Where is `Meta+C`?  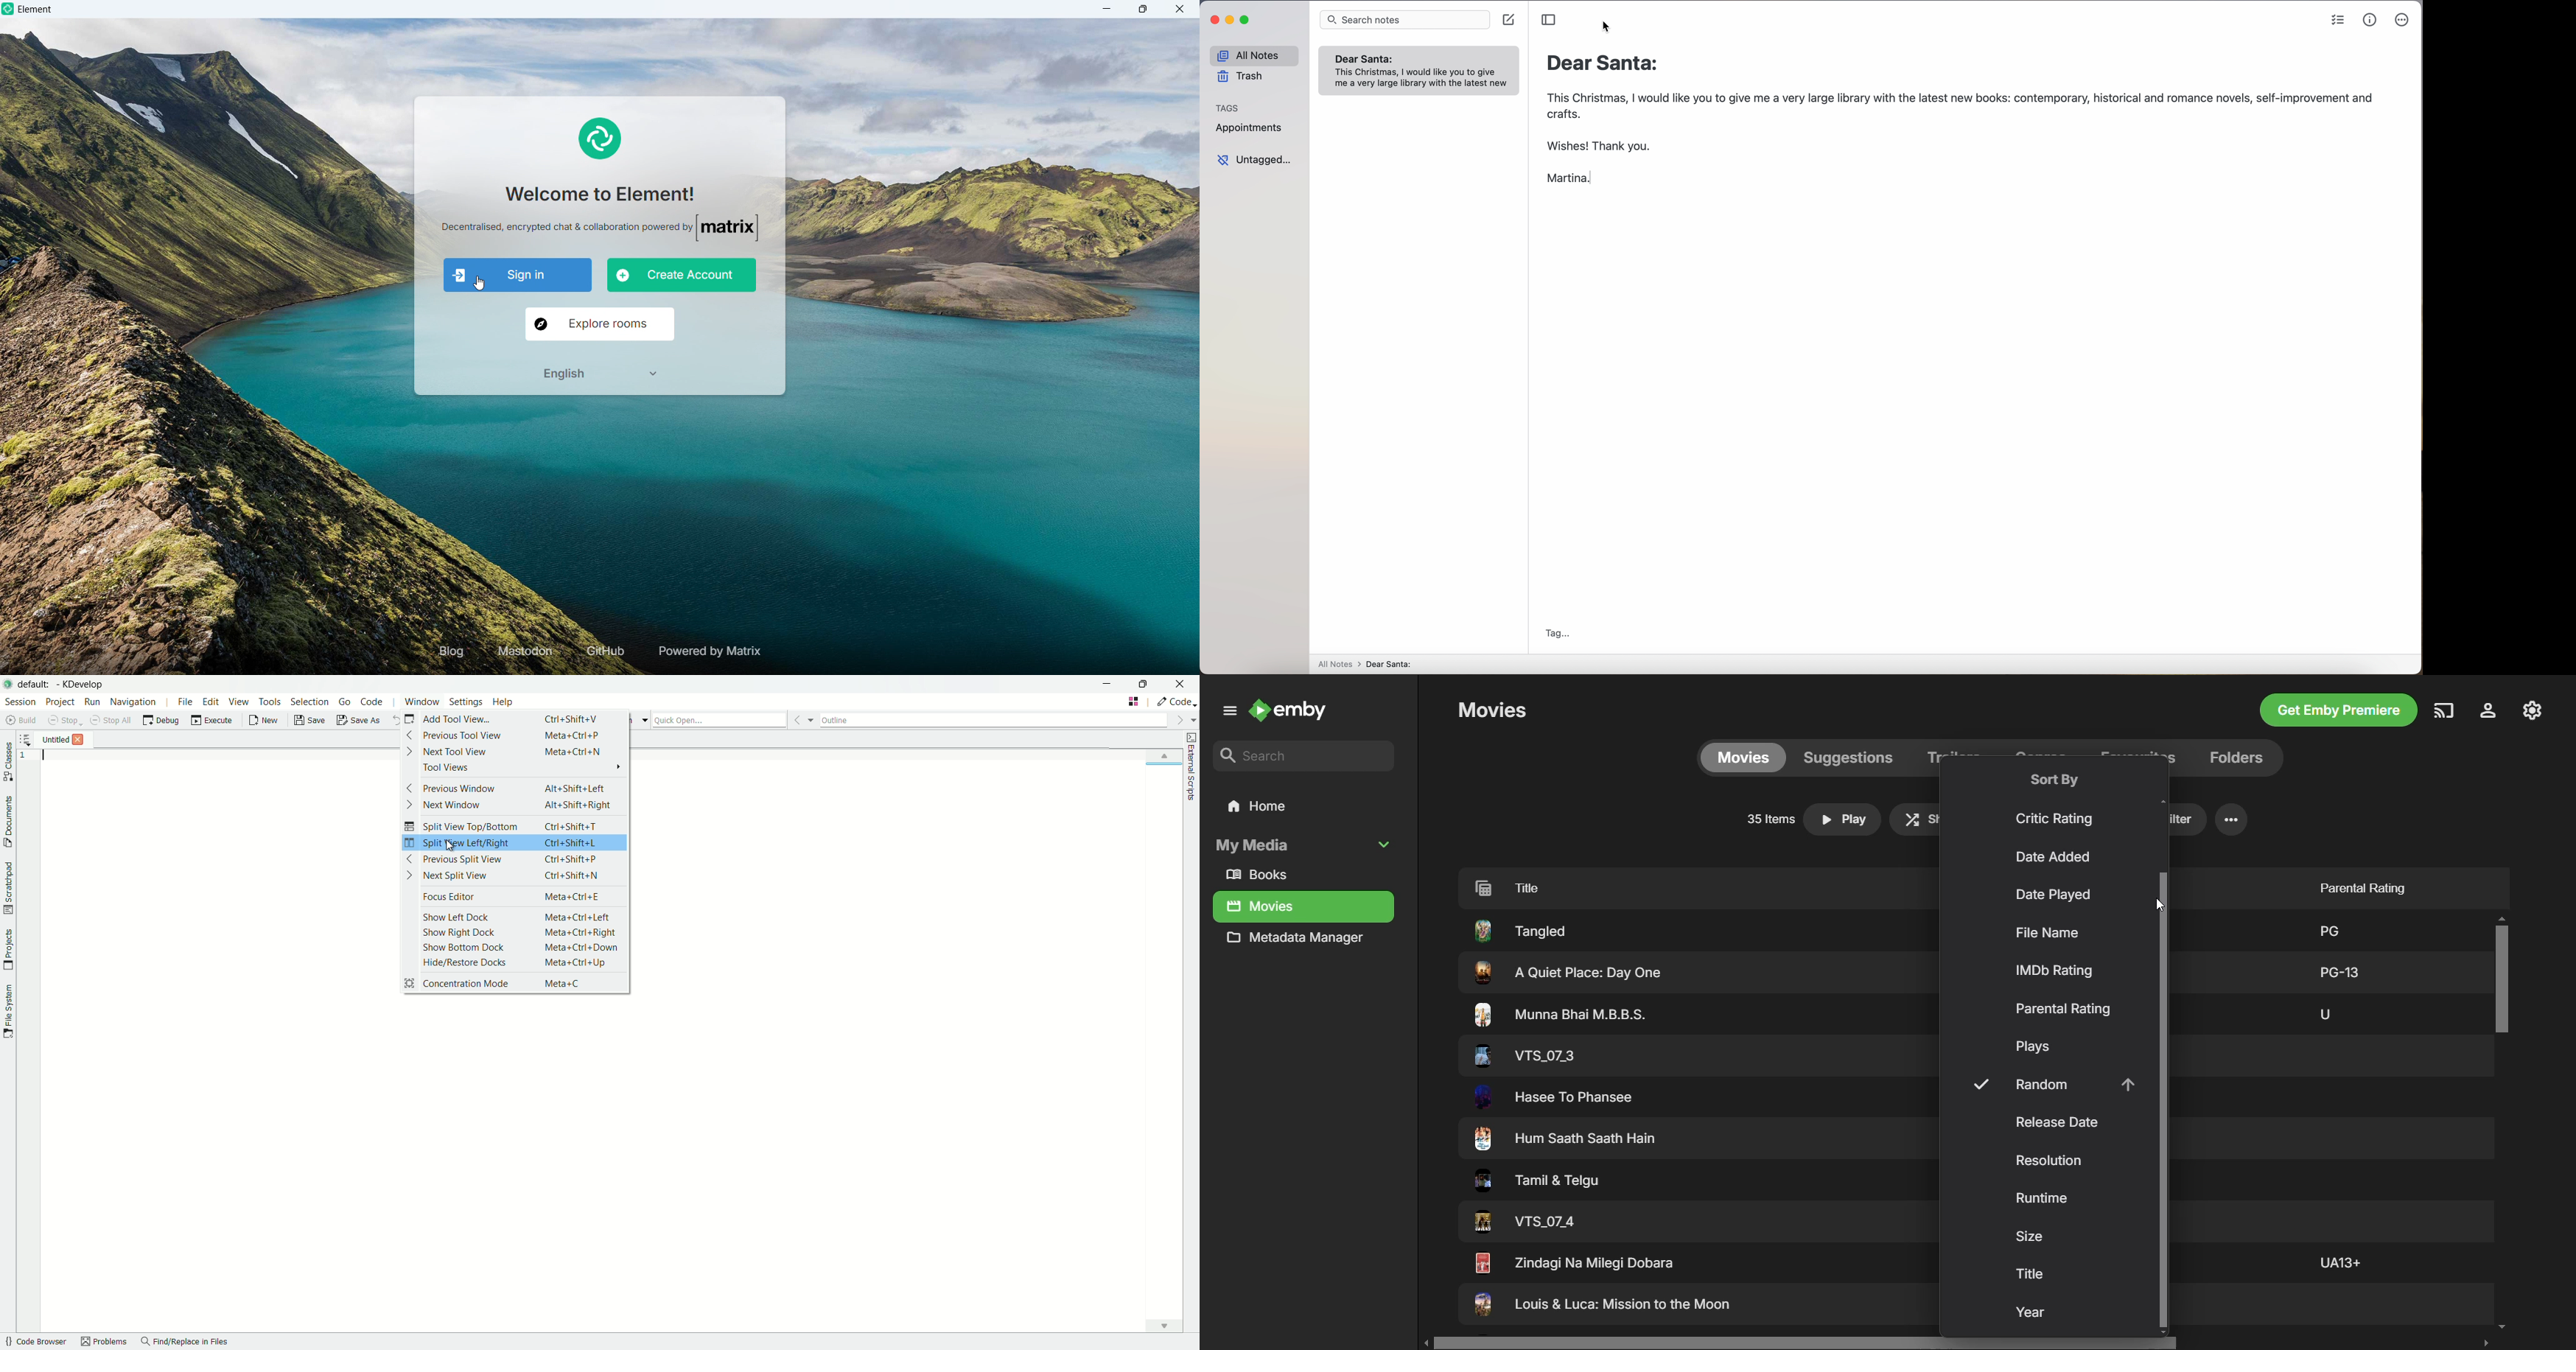 Meta+C is located at coordinates (567, 984).